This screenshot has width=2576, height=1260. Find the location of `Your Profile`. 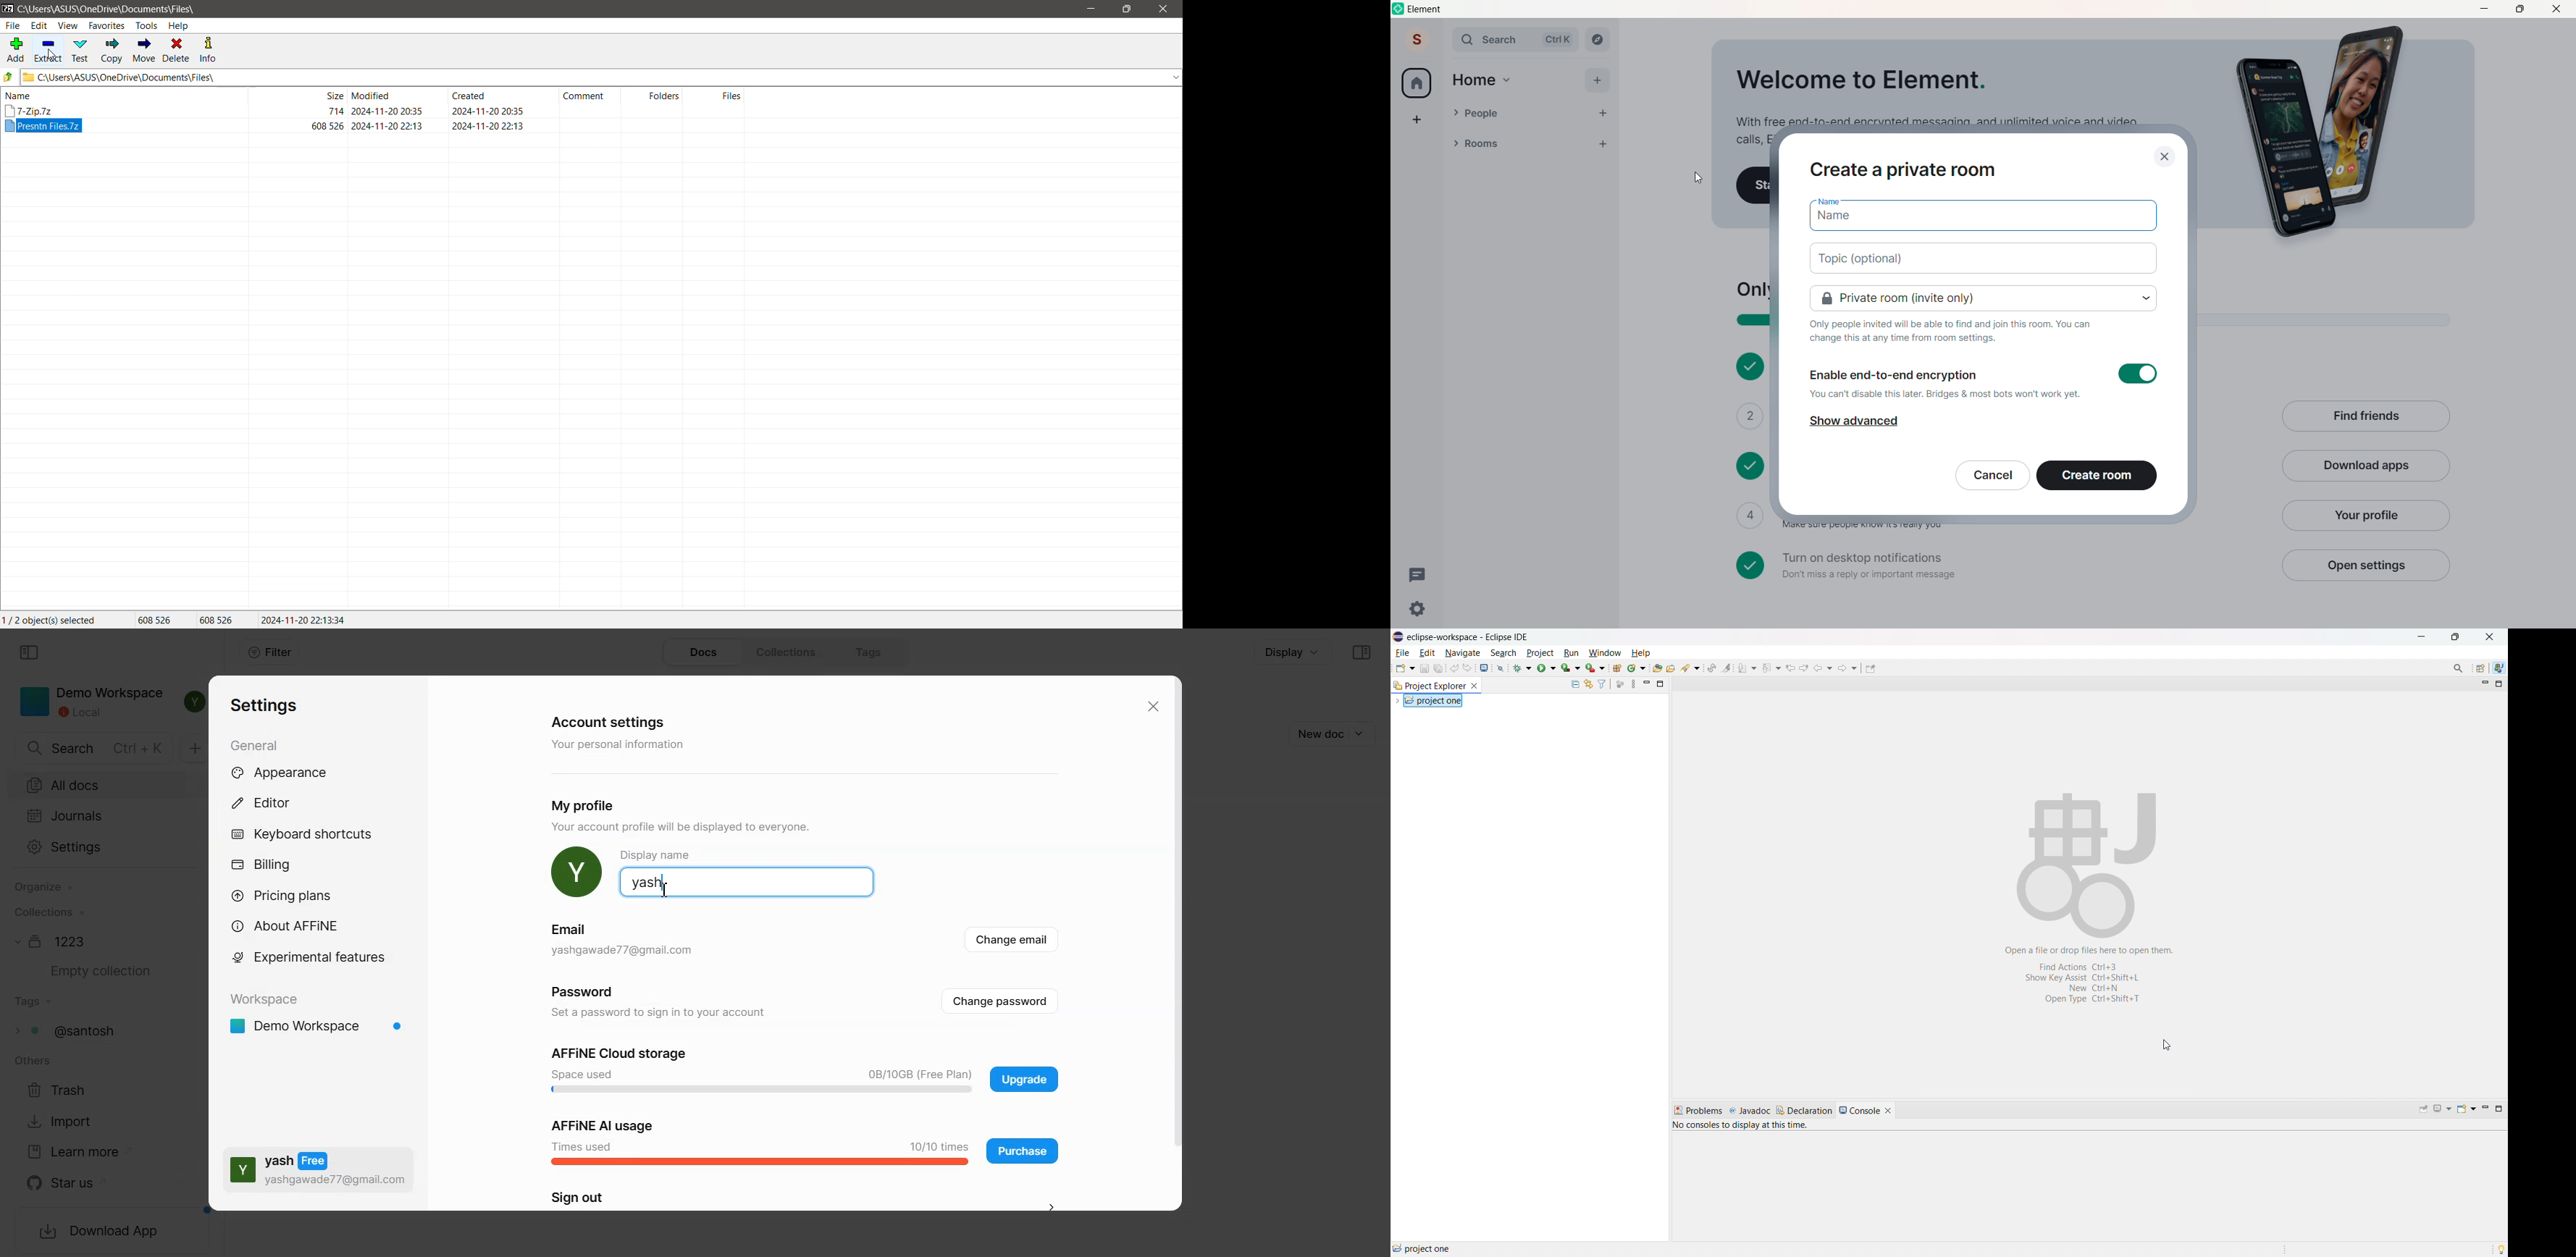

Your Profile is located at coordinates (2364, 516).